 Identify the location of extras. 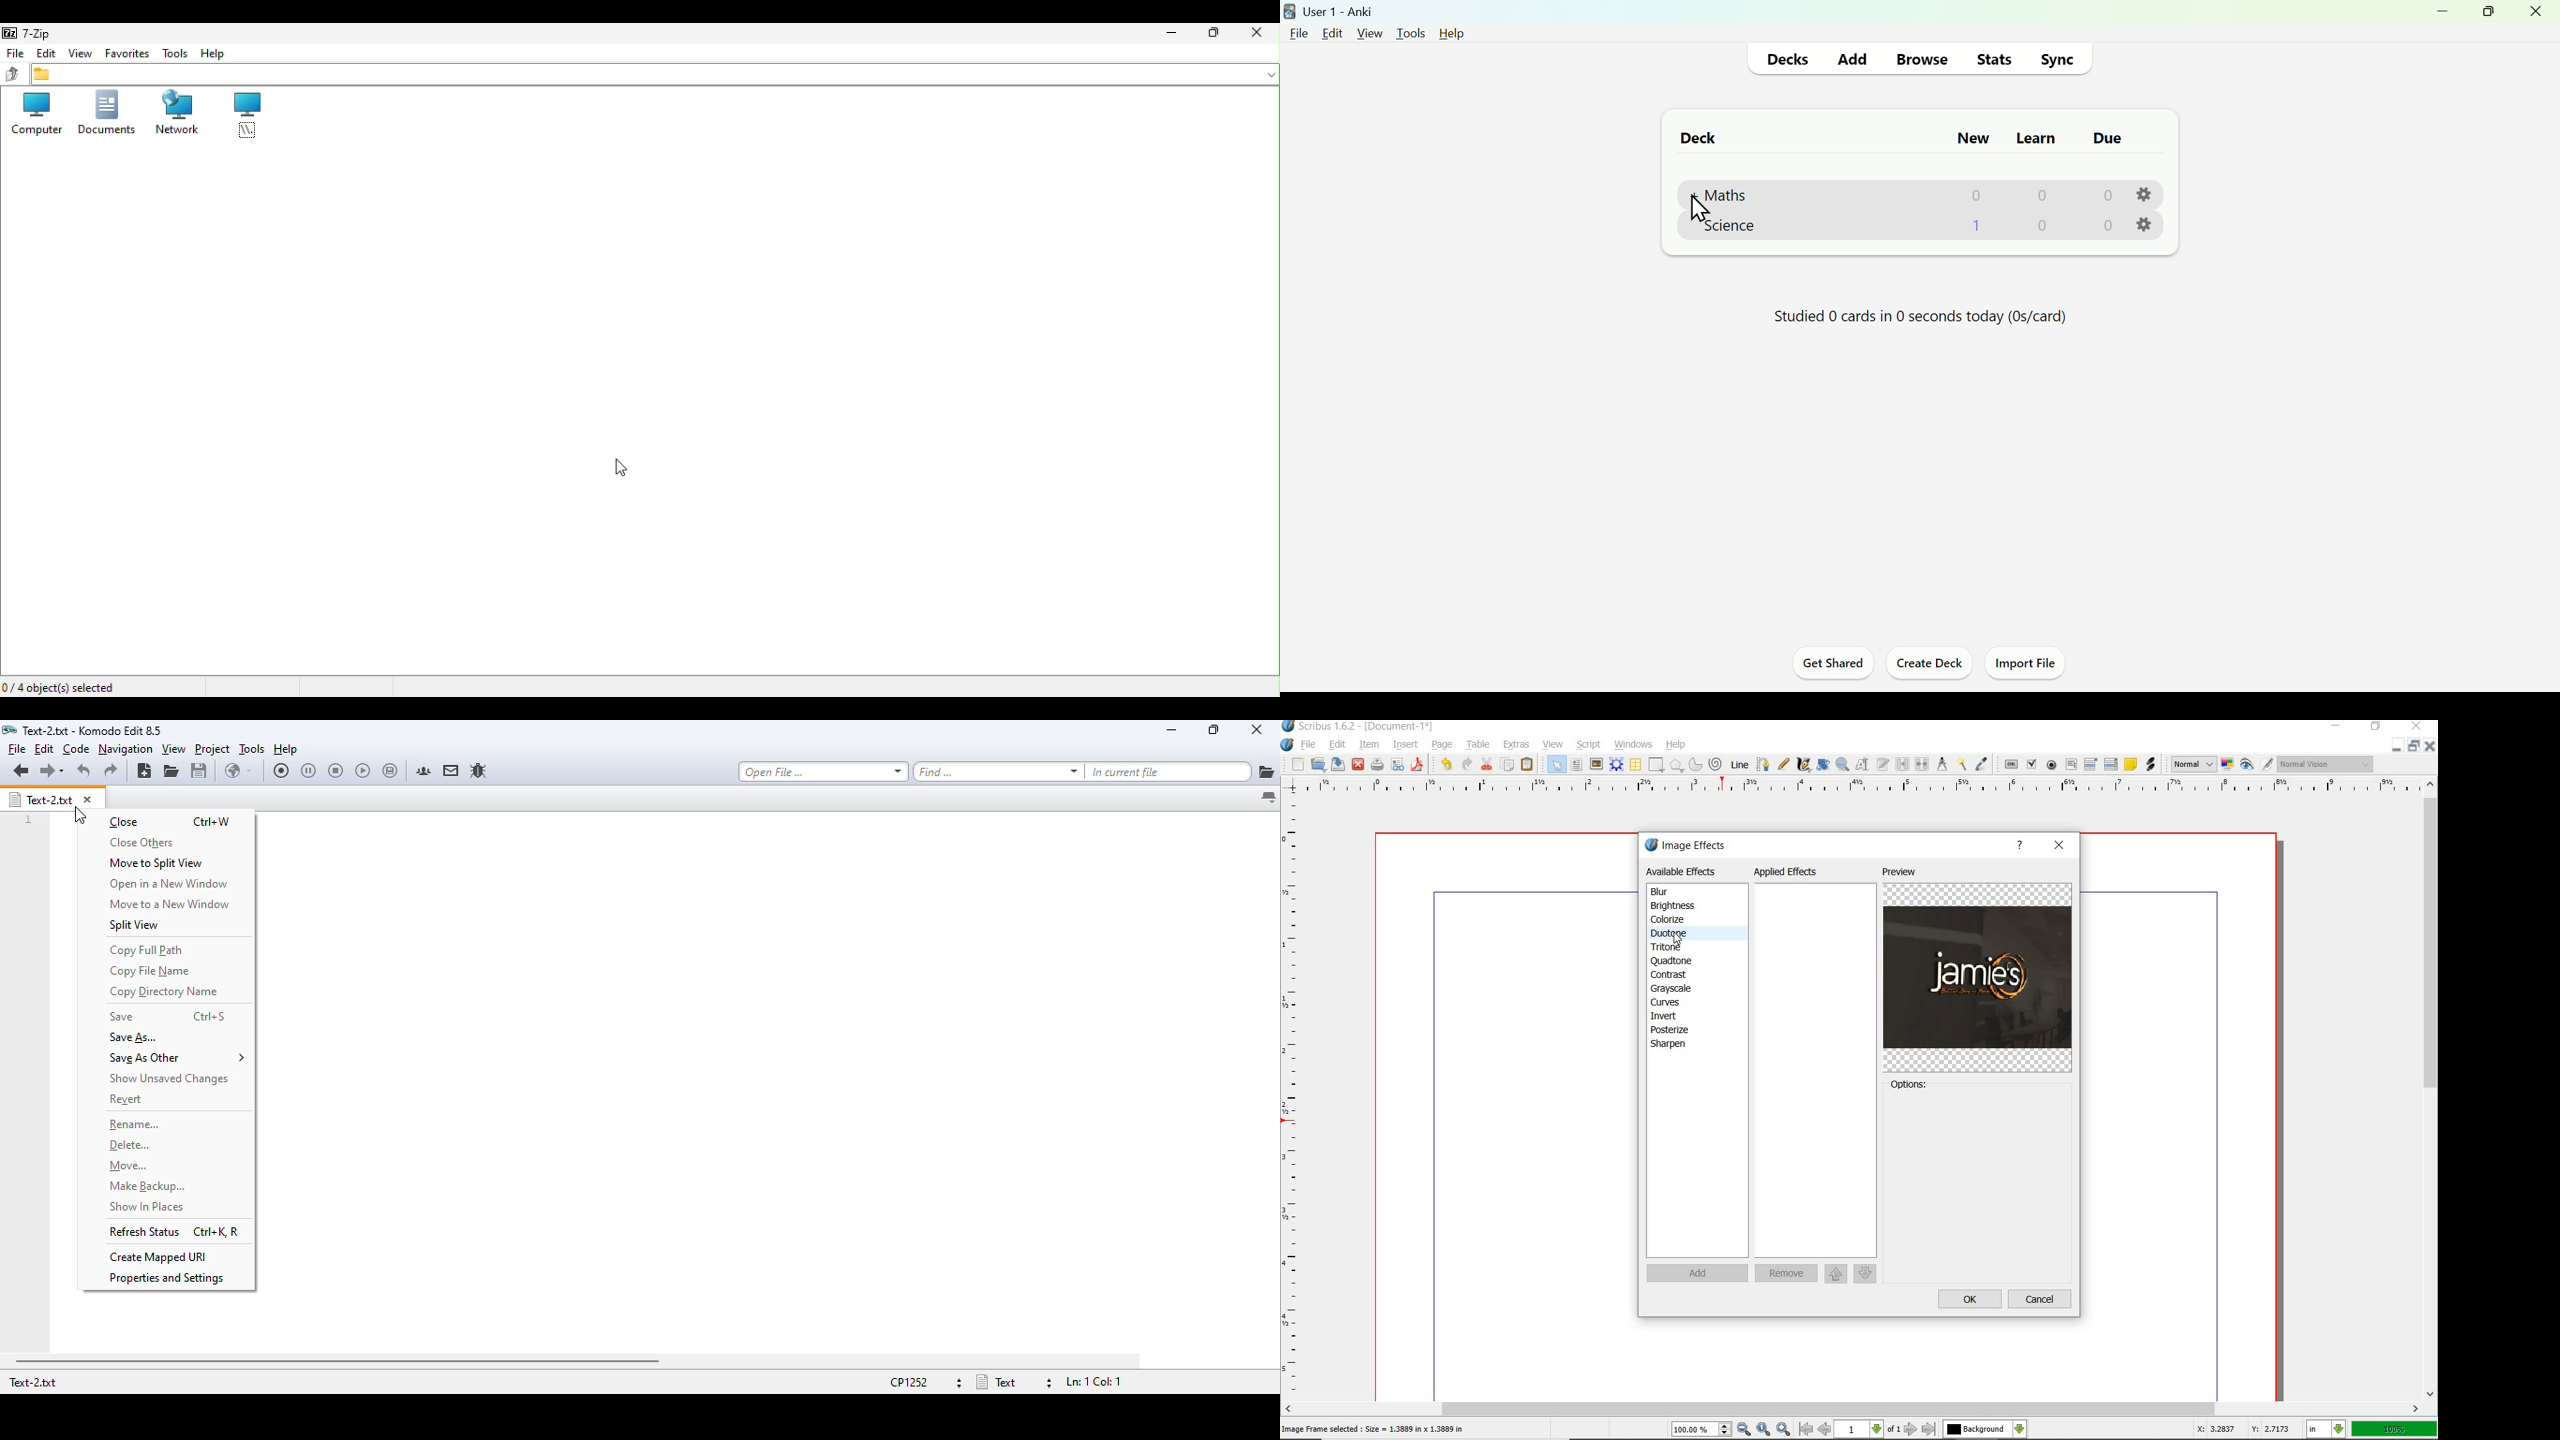
(1517, 743).